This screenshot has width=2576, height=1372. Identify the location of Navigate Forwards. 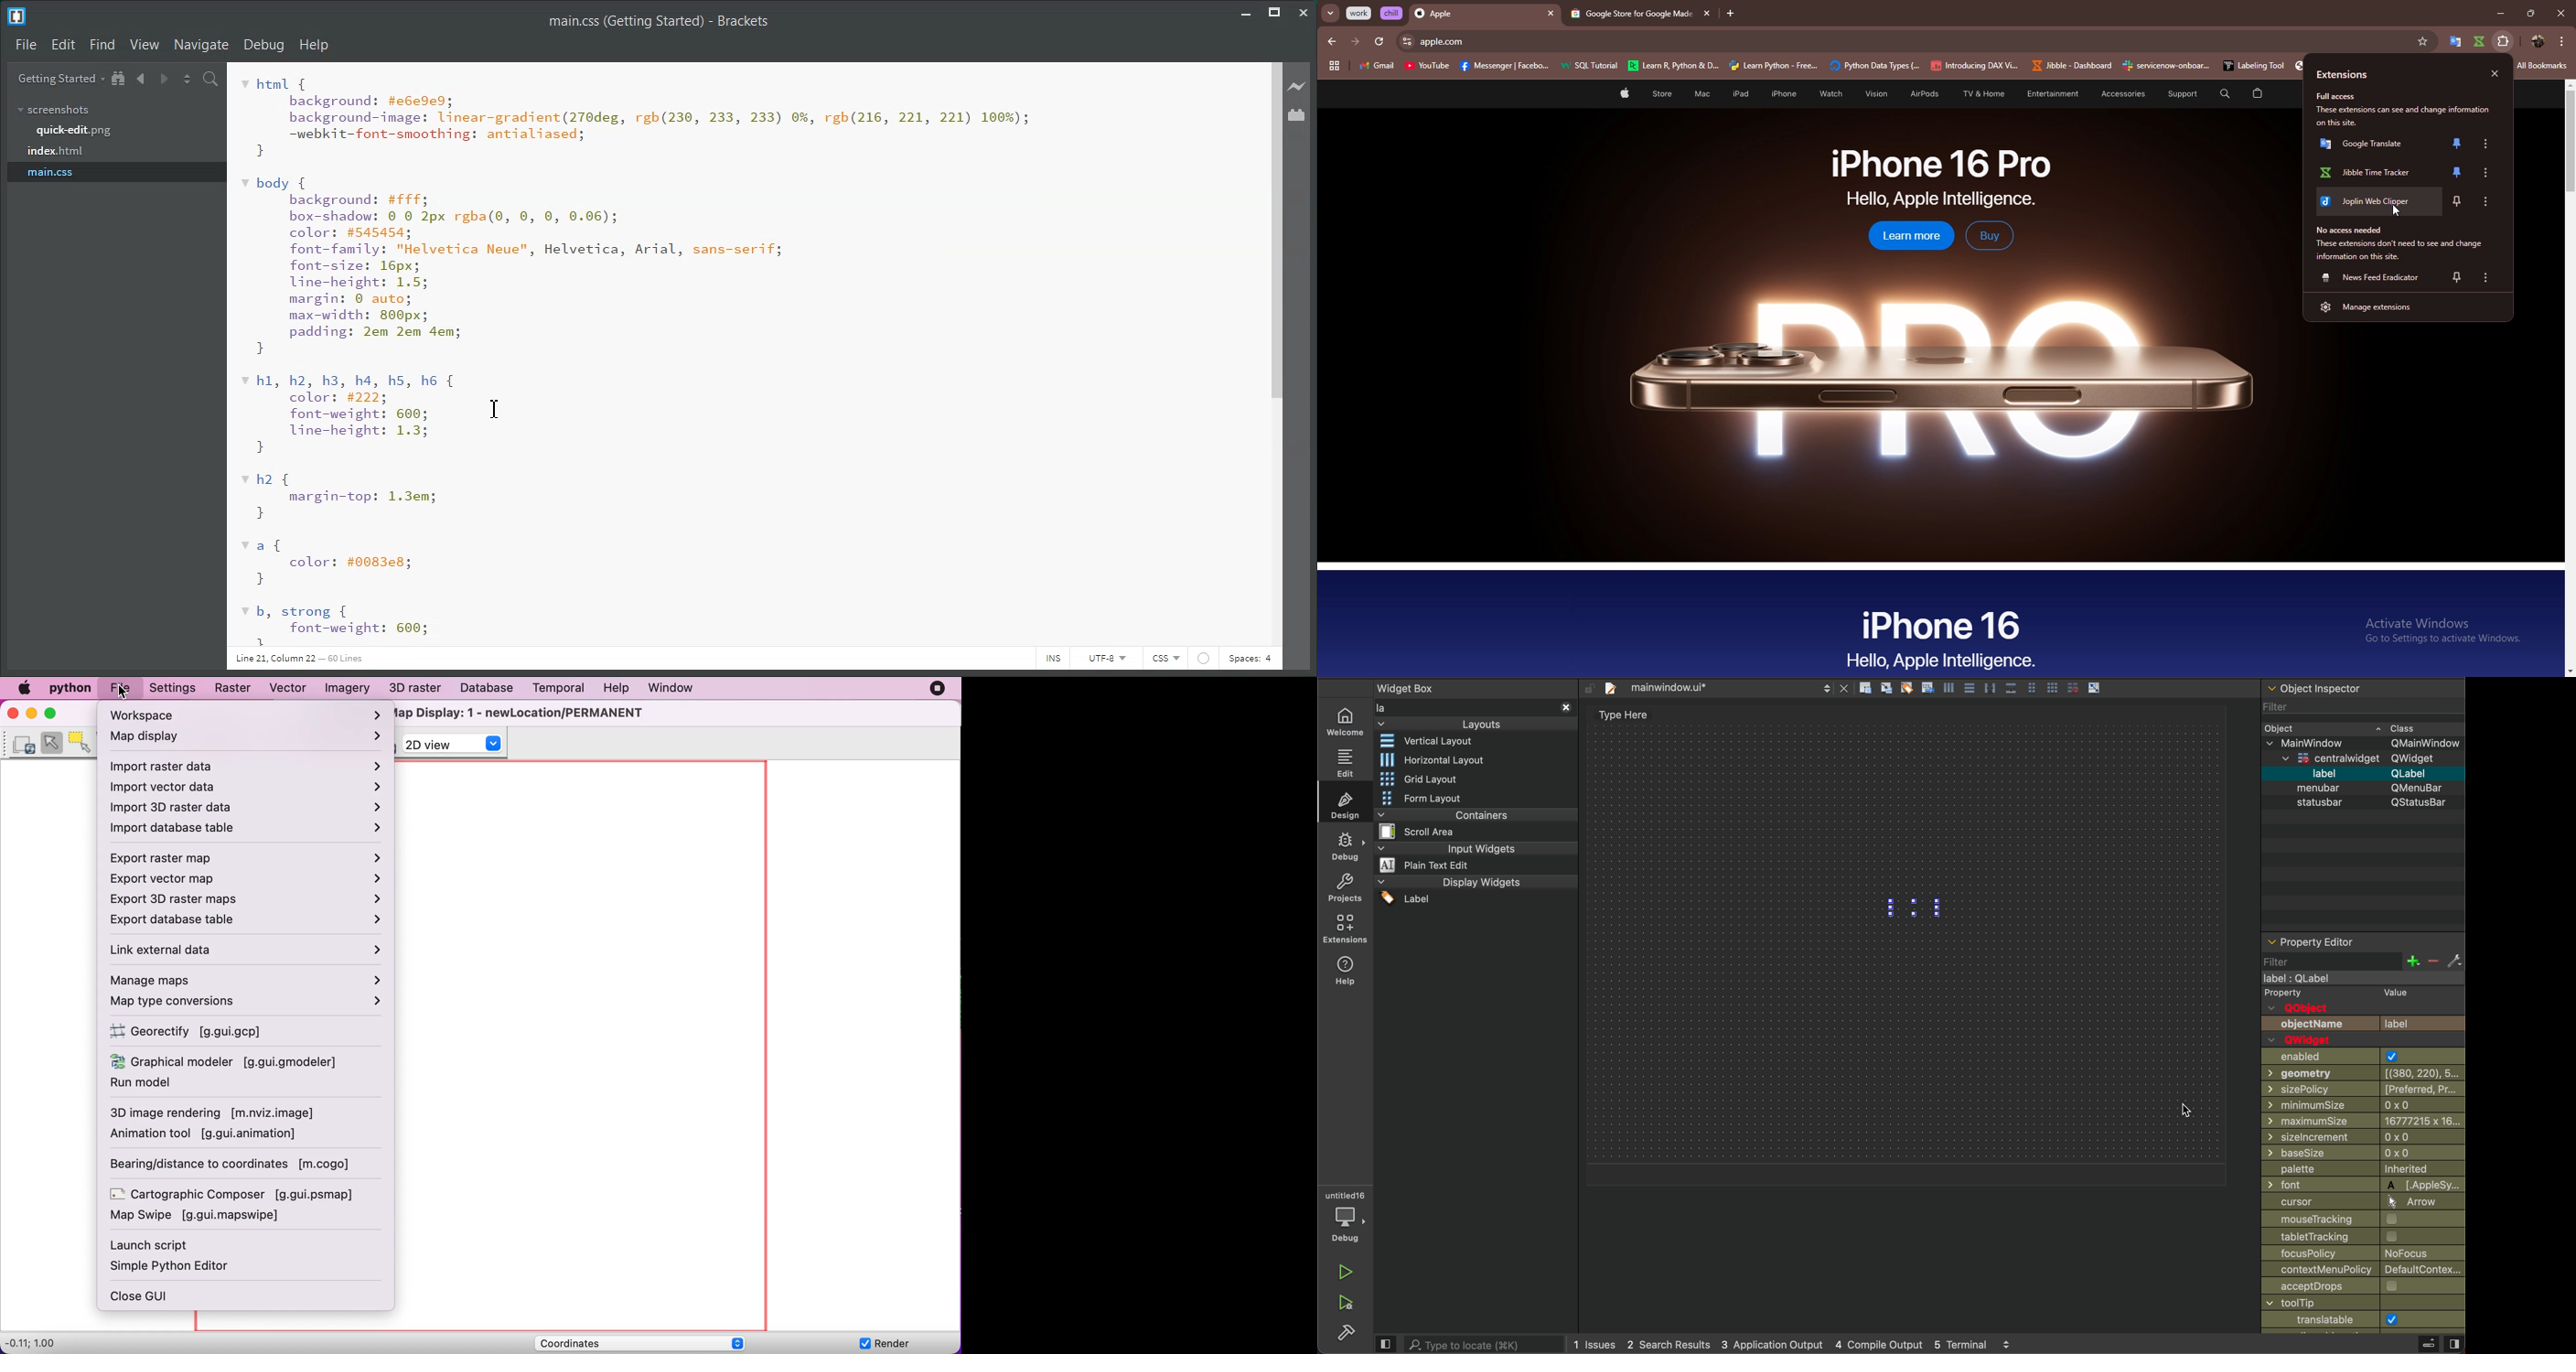
(165, 79).